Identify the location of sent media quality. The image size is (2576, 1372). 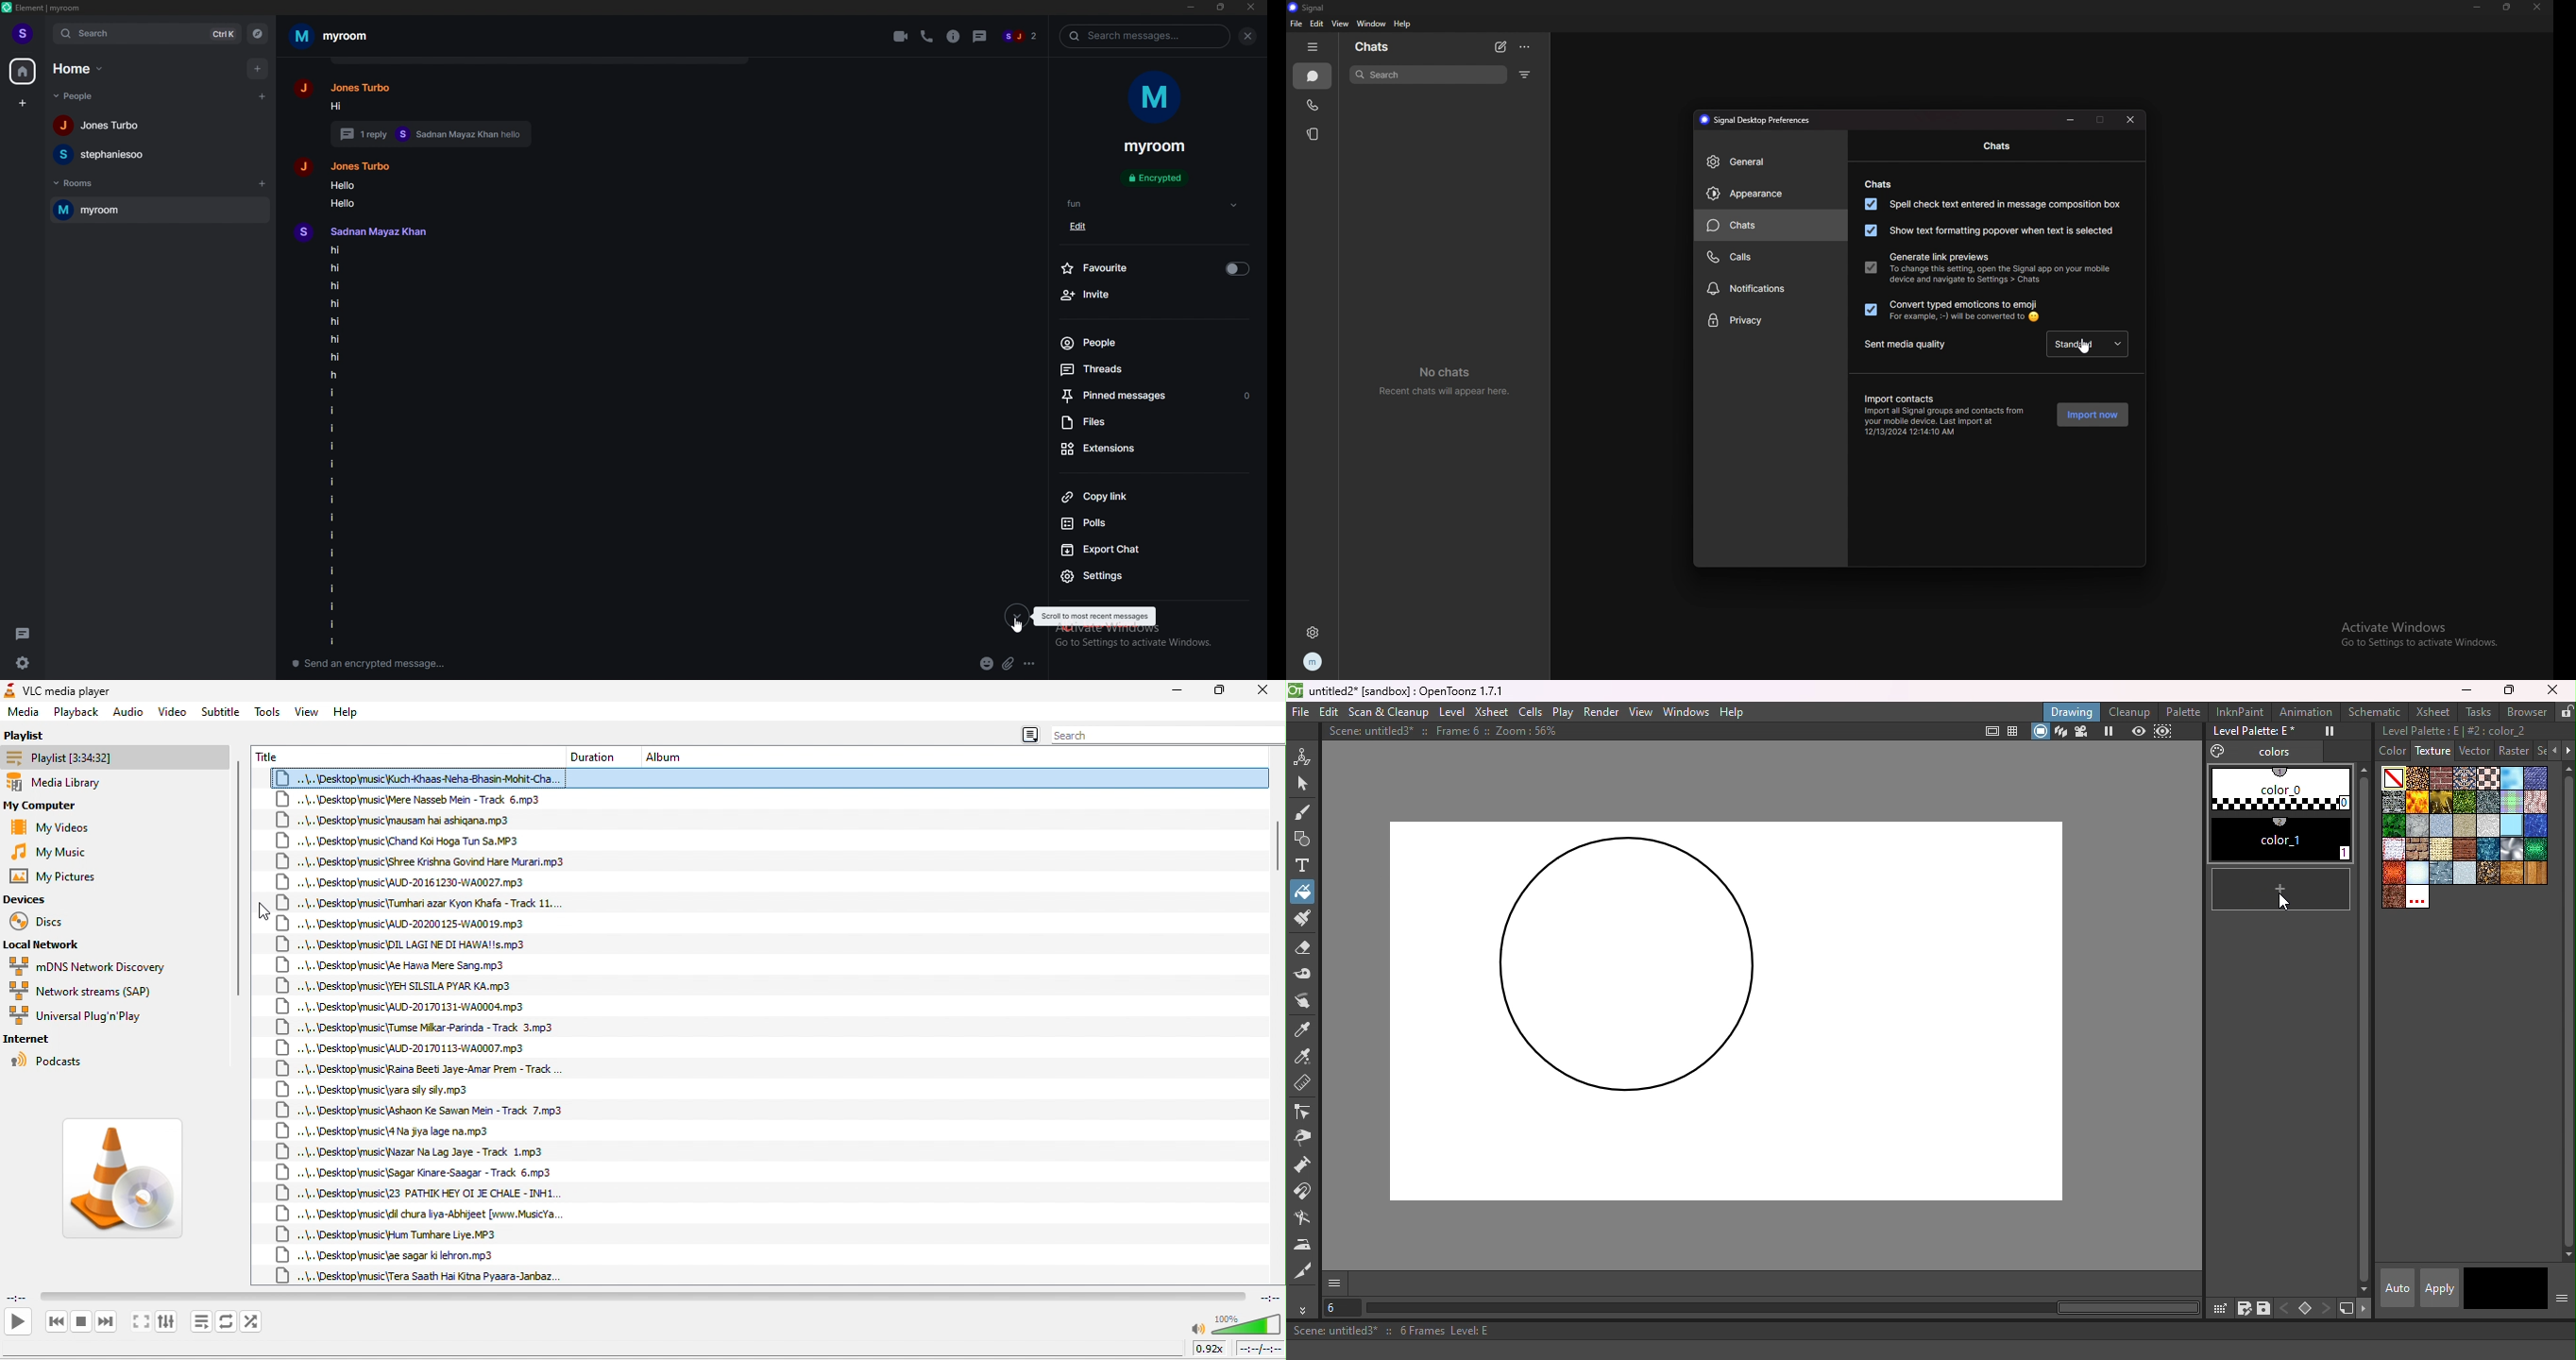
(1912, 345).